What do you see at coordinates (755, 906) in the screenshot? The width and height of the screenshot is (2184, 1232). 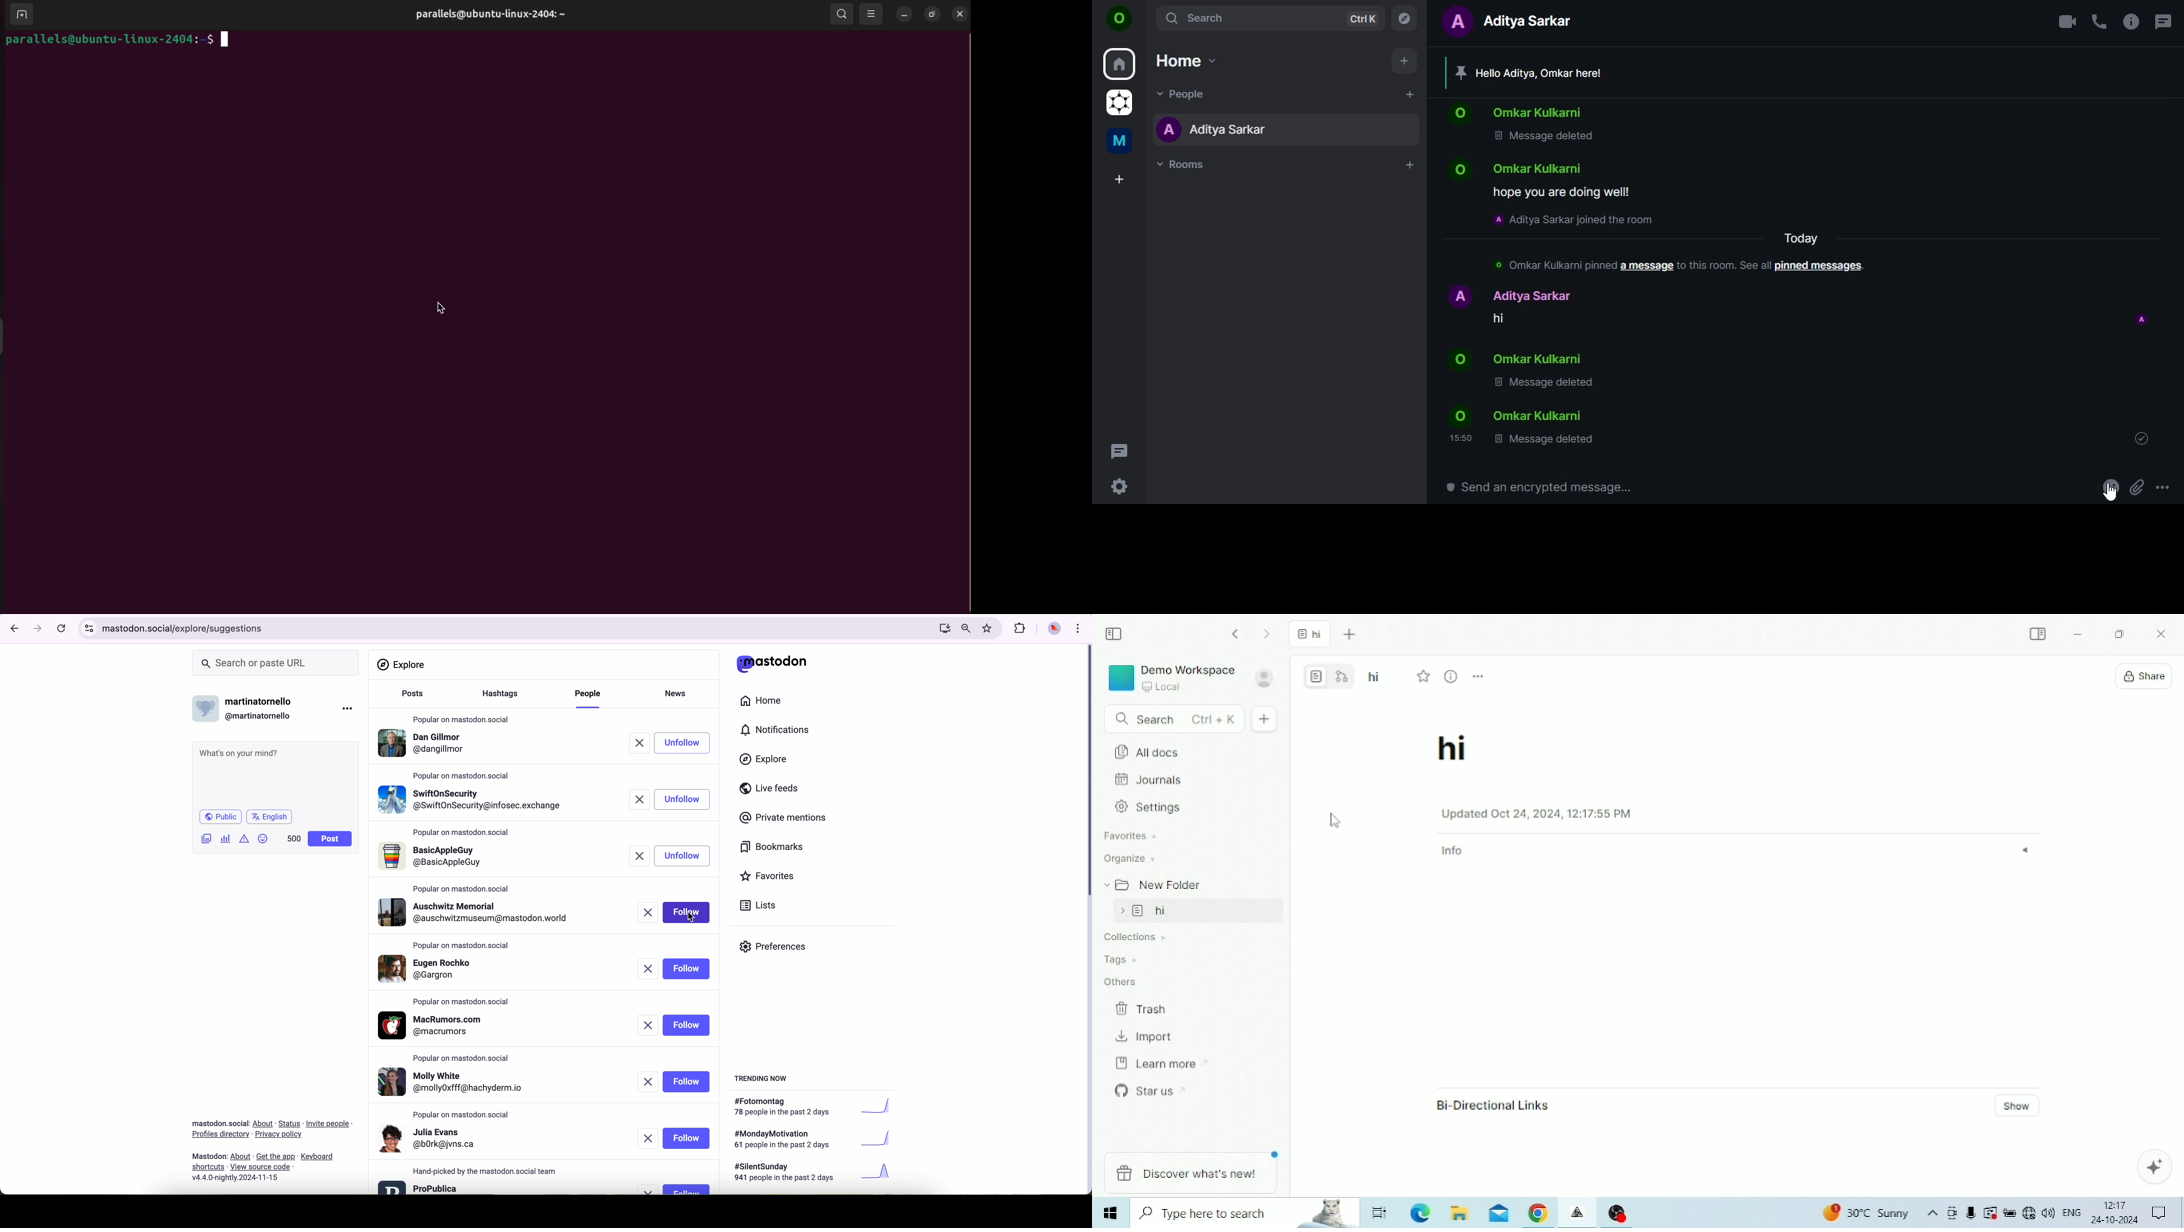 I see `lists` at bounding box center [755, 906].